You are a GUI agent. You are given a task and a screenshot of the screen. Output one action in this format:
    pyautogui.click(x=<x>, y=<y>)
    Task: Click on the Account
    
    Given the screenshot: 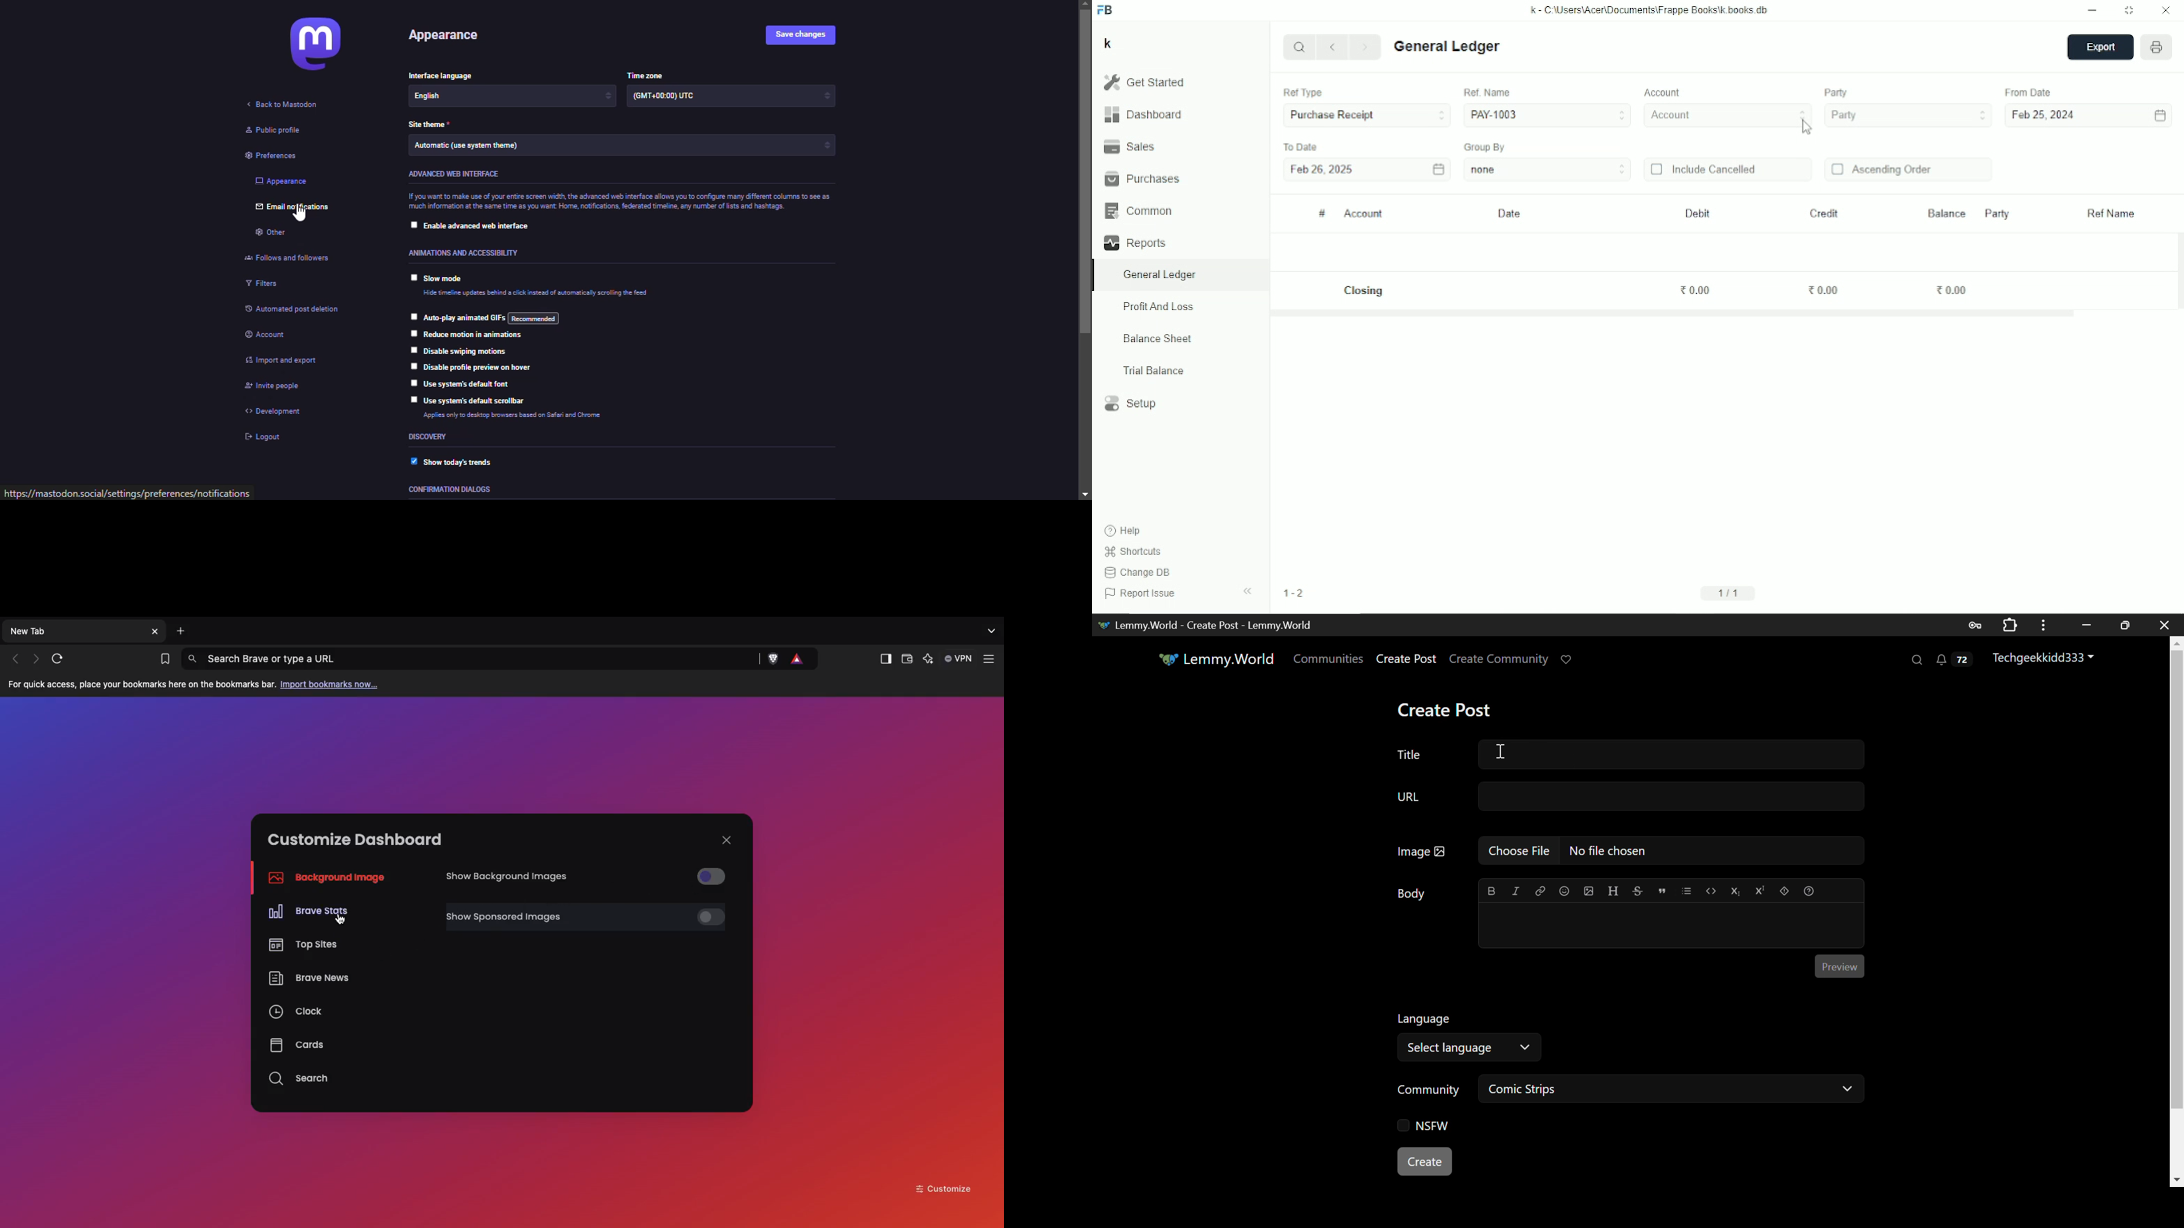 What is the action you would take?
    pyautogui.click(x=1664, y=93)
    